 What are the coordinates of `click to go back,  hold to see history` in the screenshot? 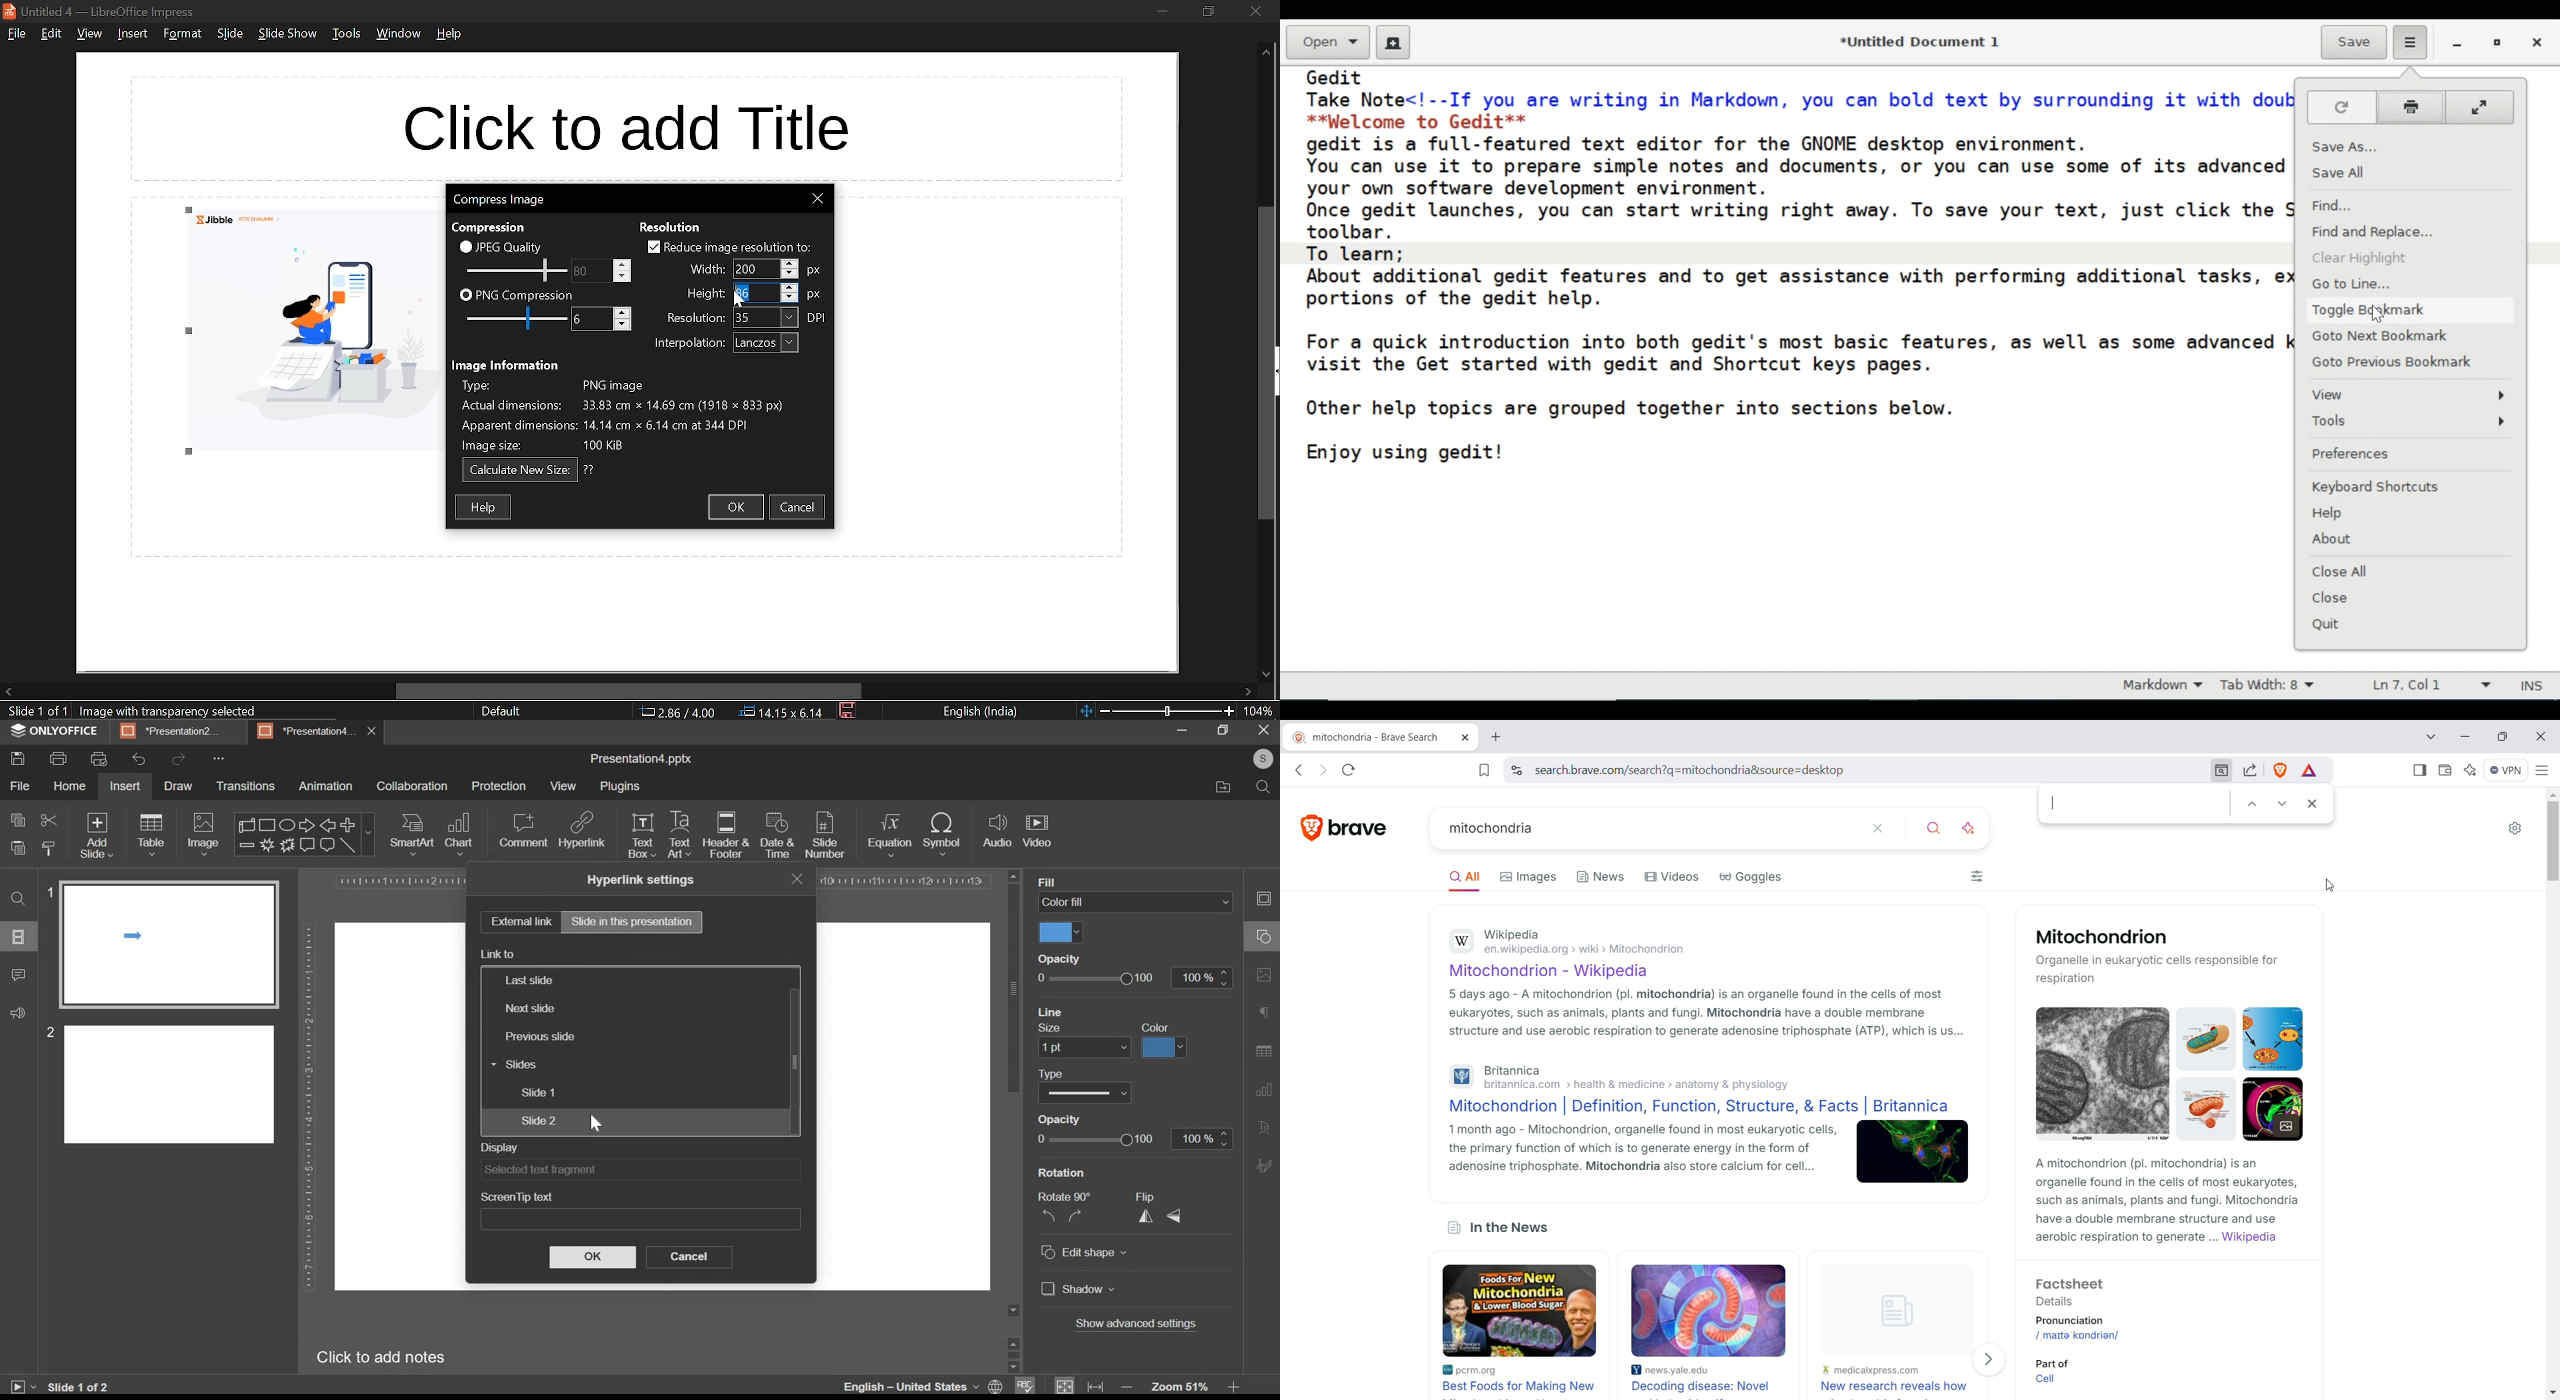 It's located at (1299, 770).